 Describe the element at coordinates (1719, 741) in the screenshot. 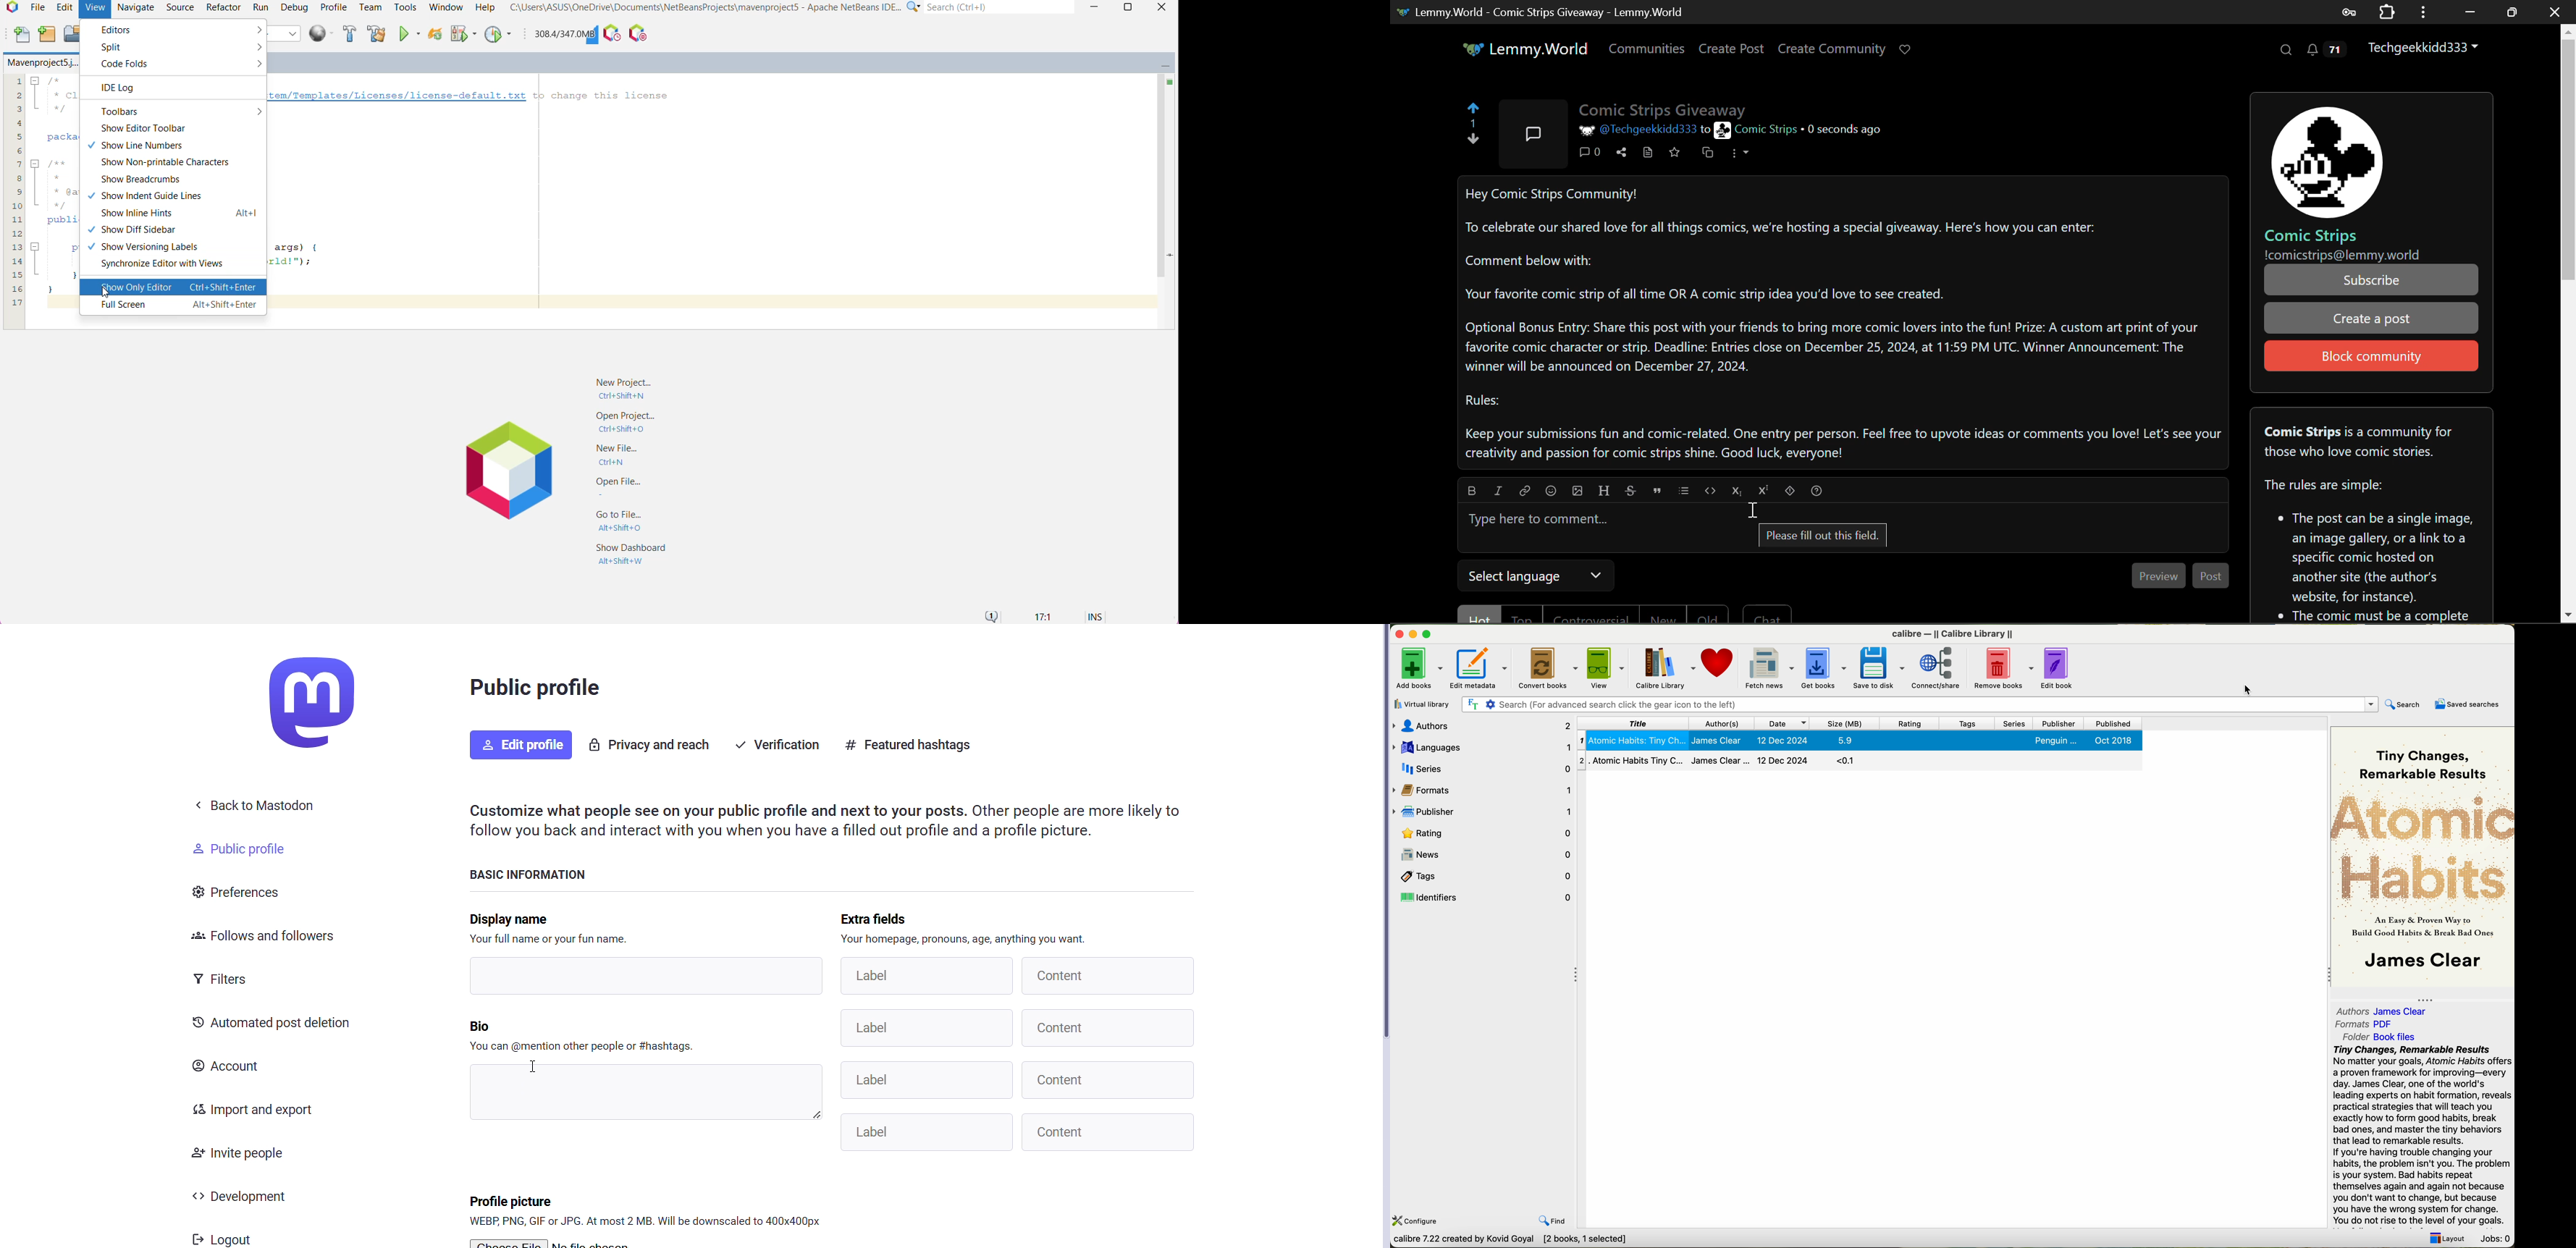

I see `James Clear` at that location.